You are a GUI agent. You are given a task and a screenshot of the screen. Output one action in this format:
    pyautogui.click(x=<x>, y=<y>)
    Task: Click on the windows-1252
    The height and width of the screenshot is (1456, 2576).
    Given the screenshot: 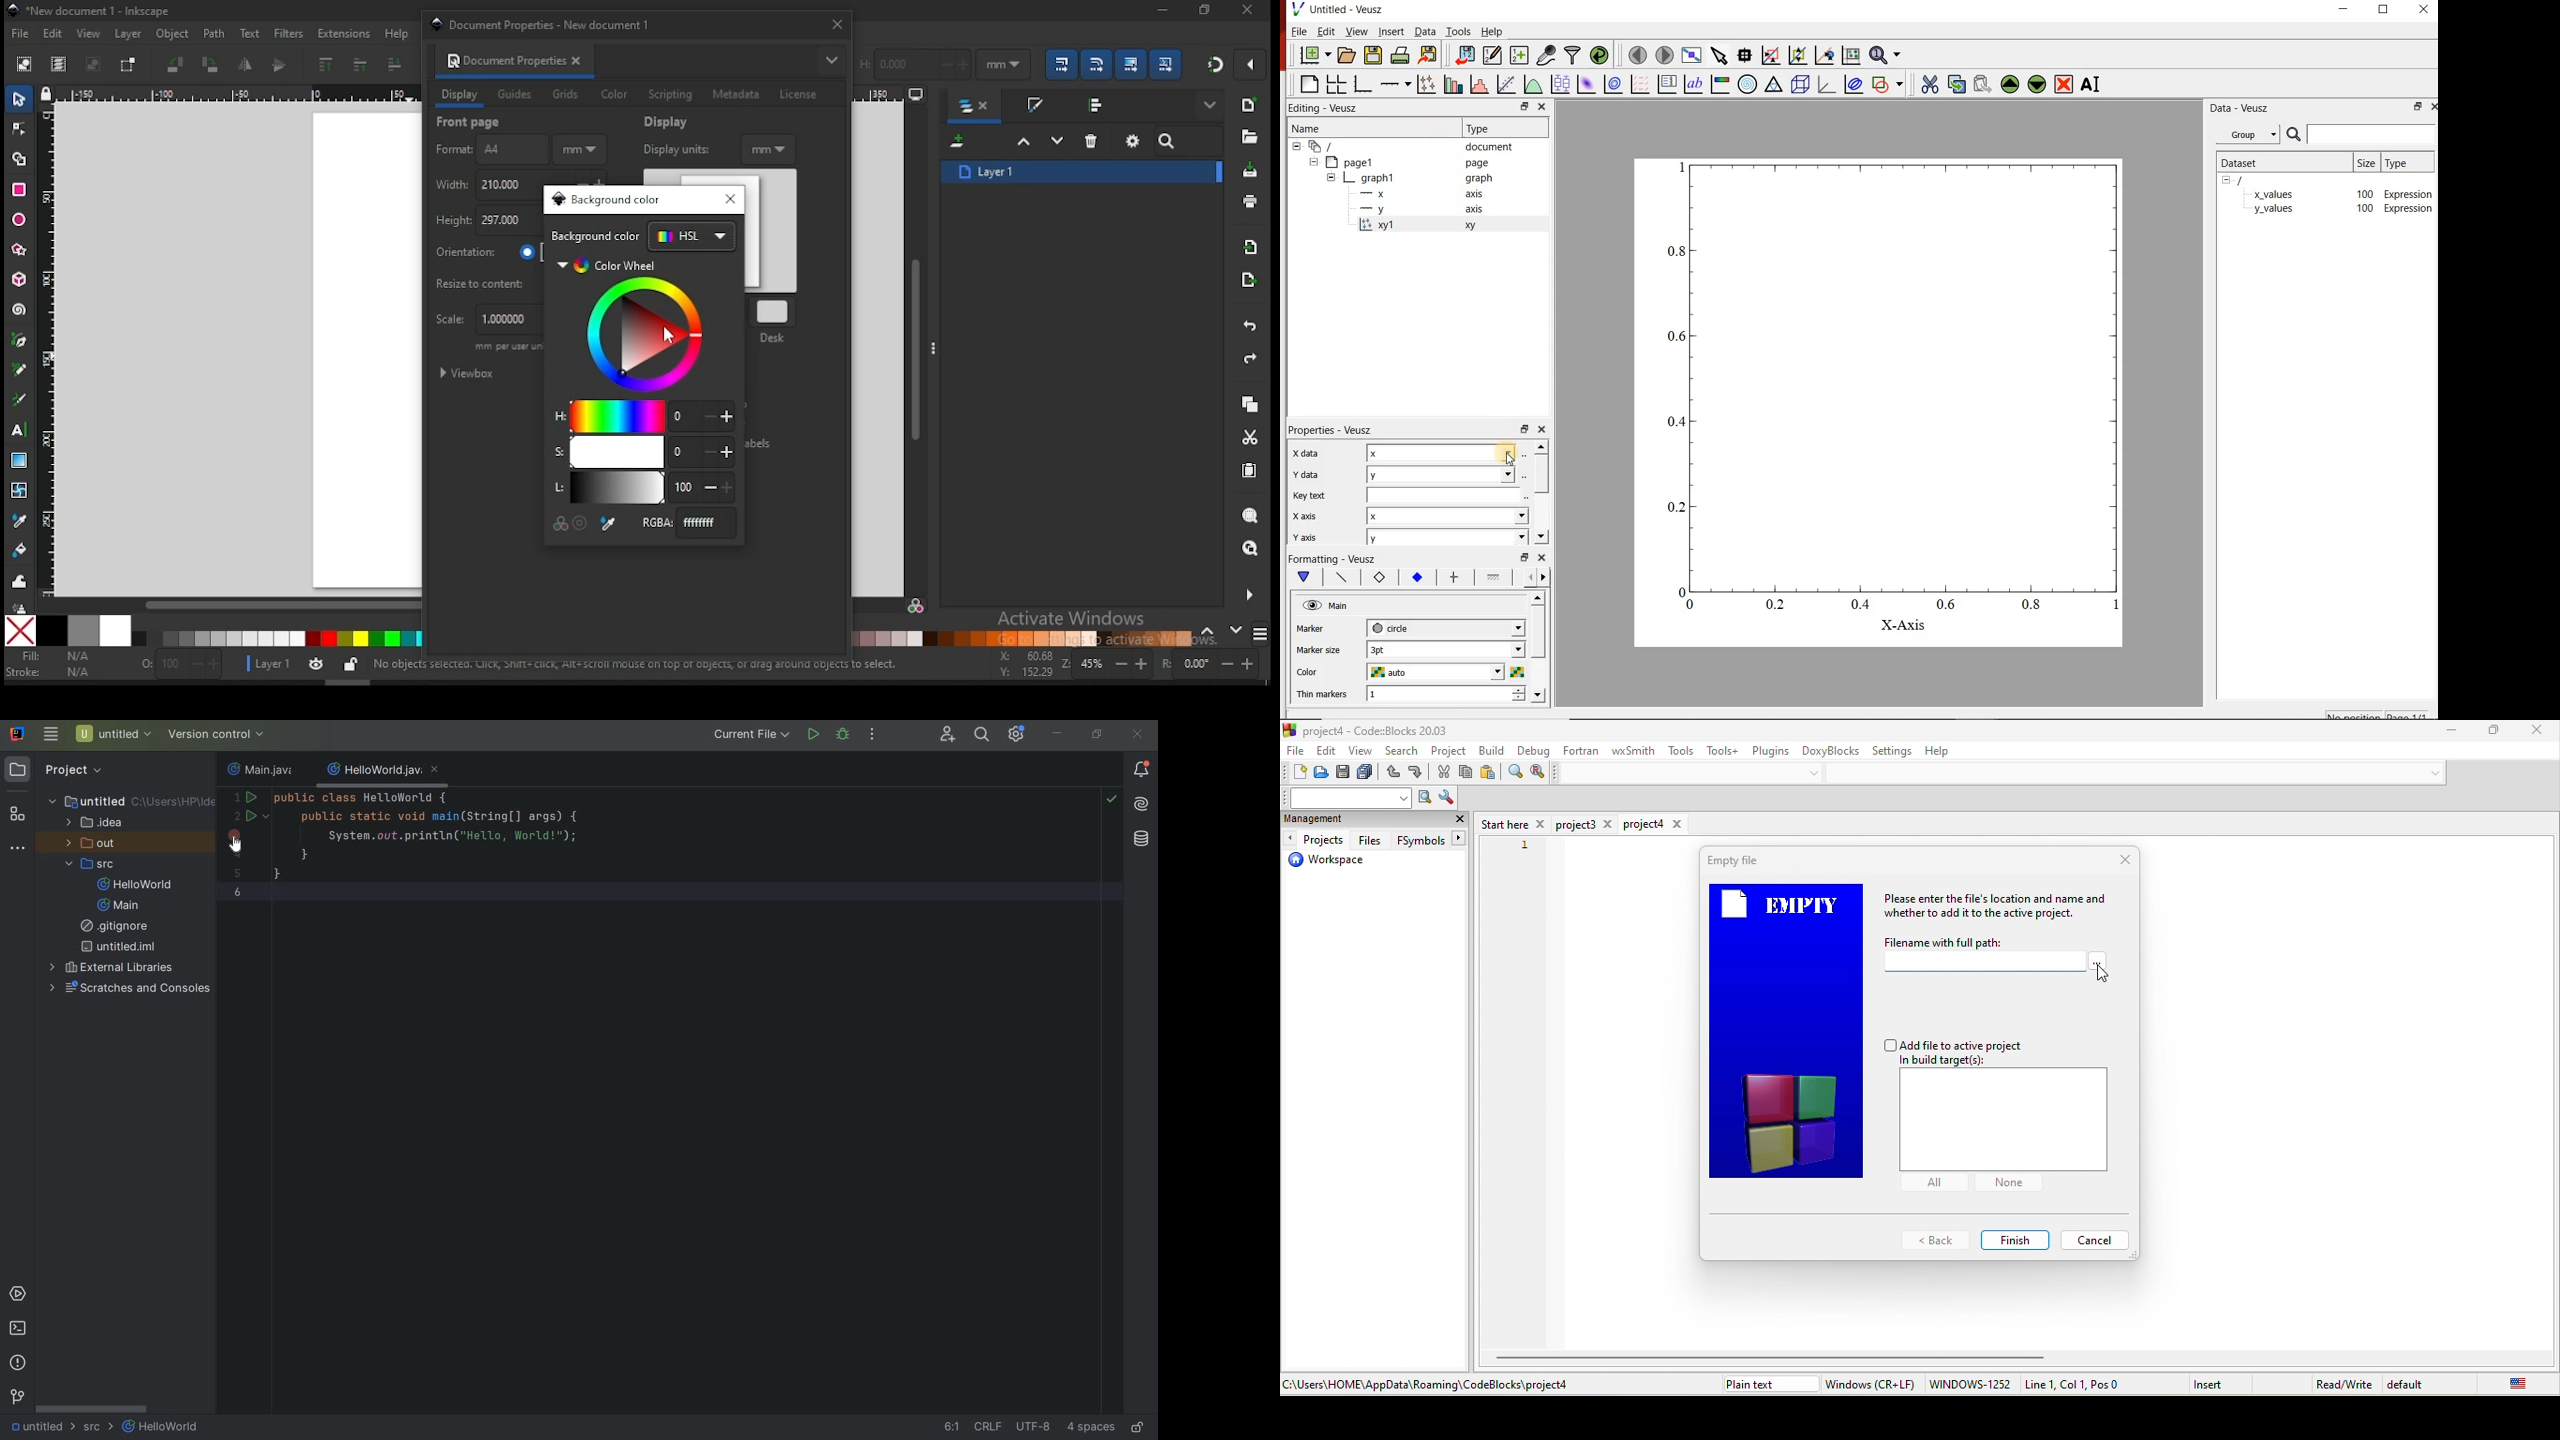 What is the action you would take?
    pyautogui.click(x=1970, y=1385)
    